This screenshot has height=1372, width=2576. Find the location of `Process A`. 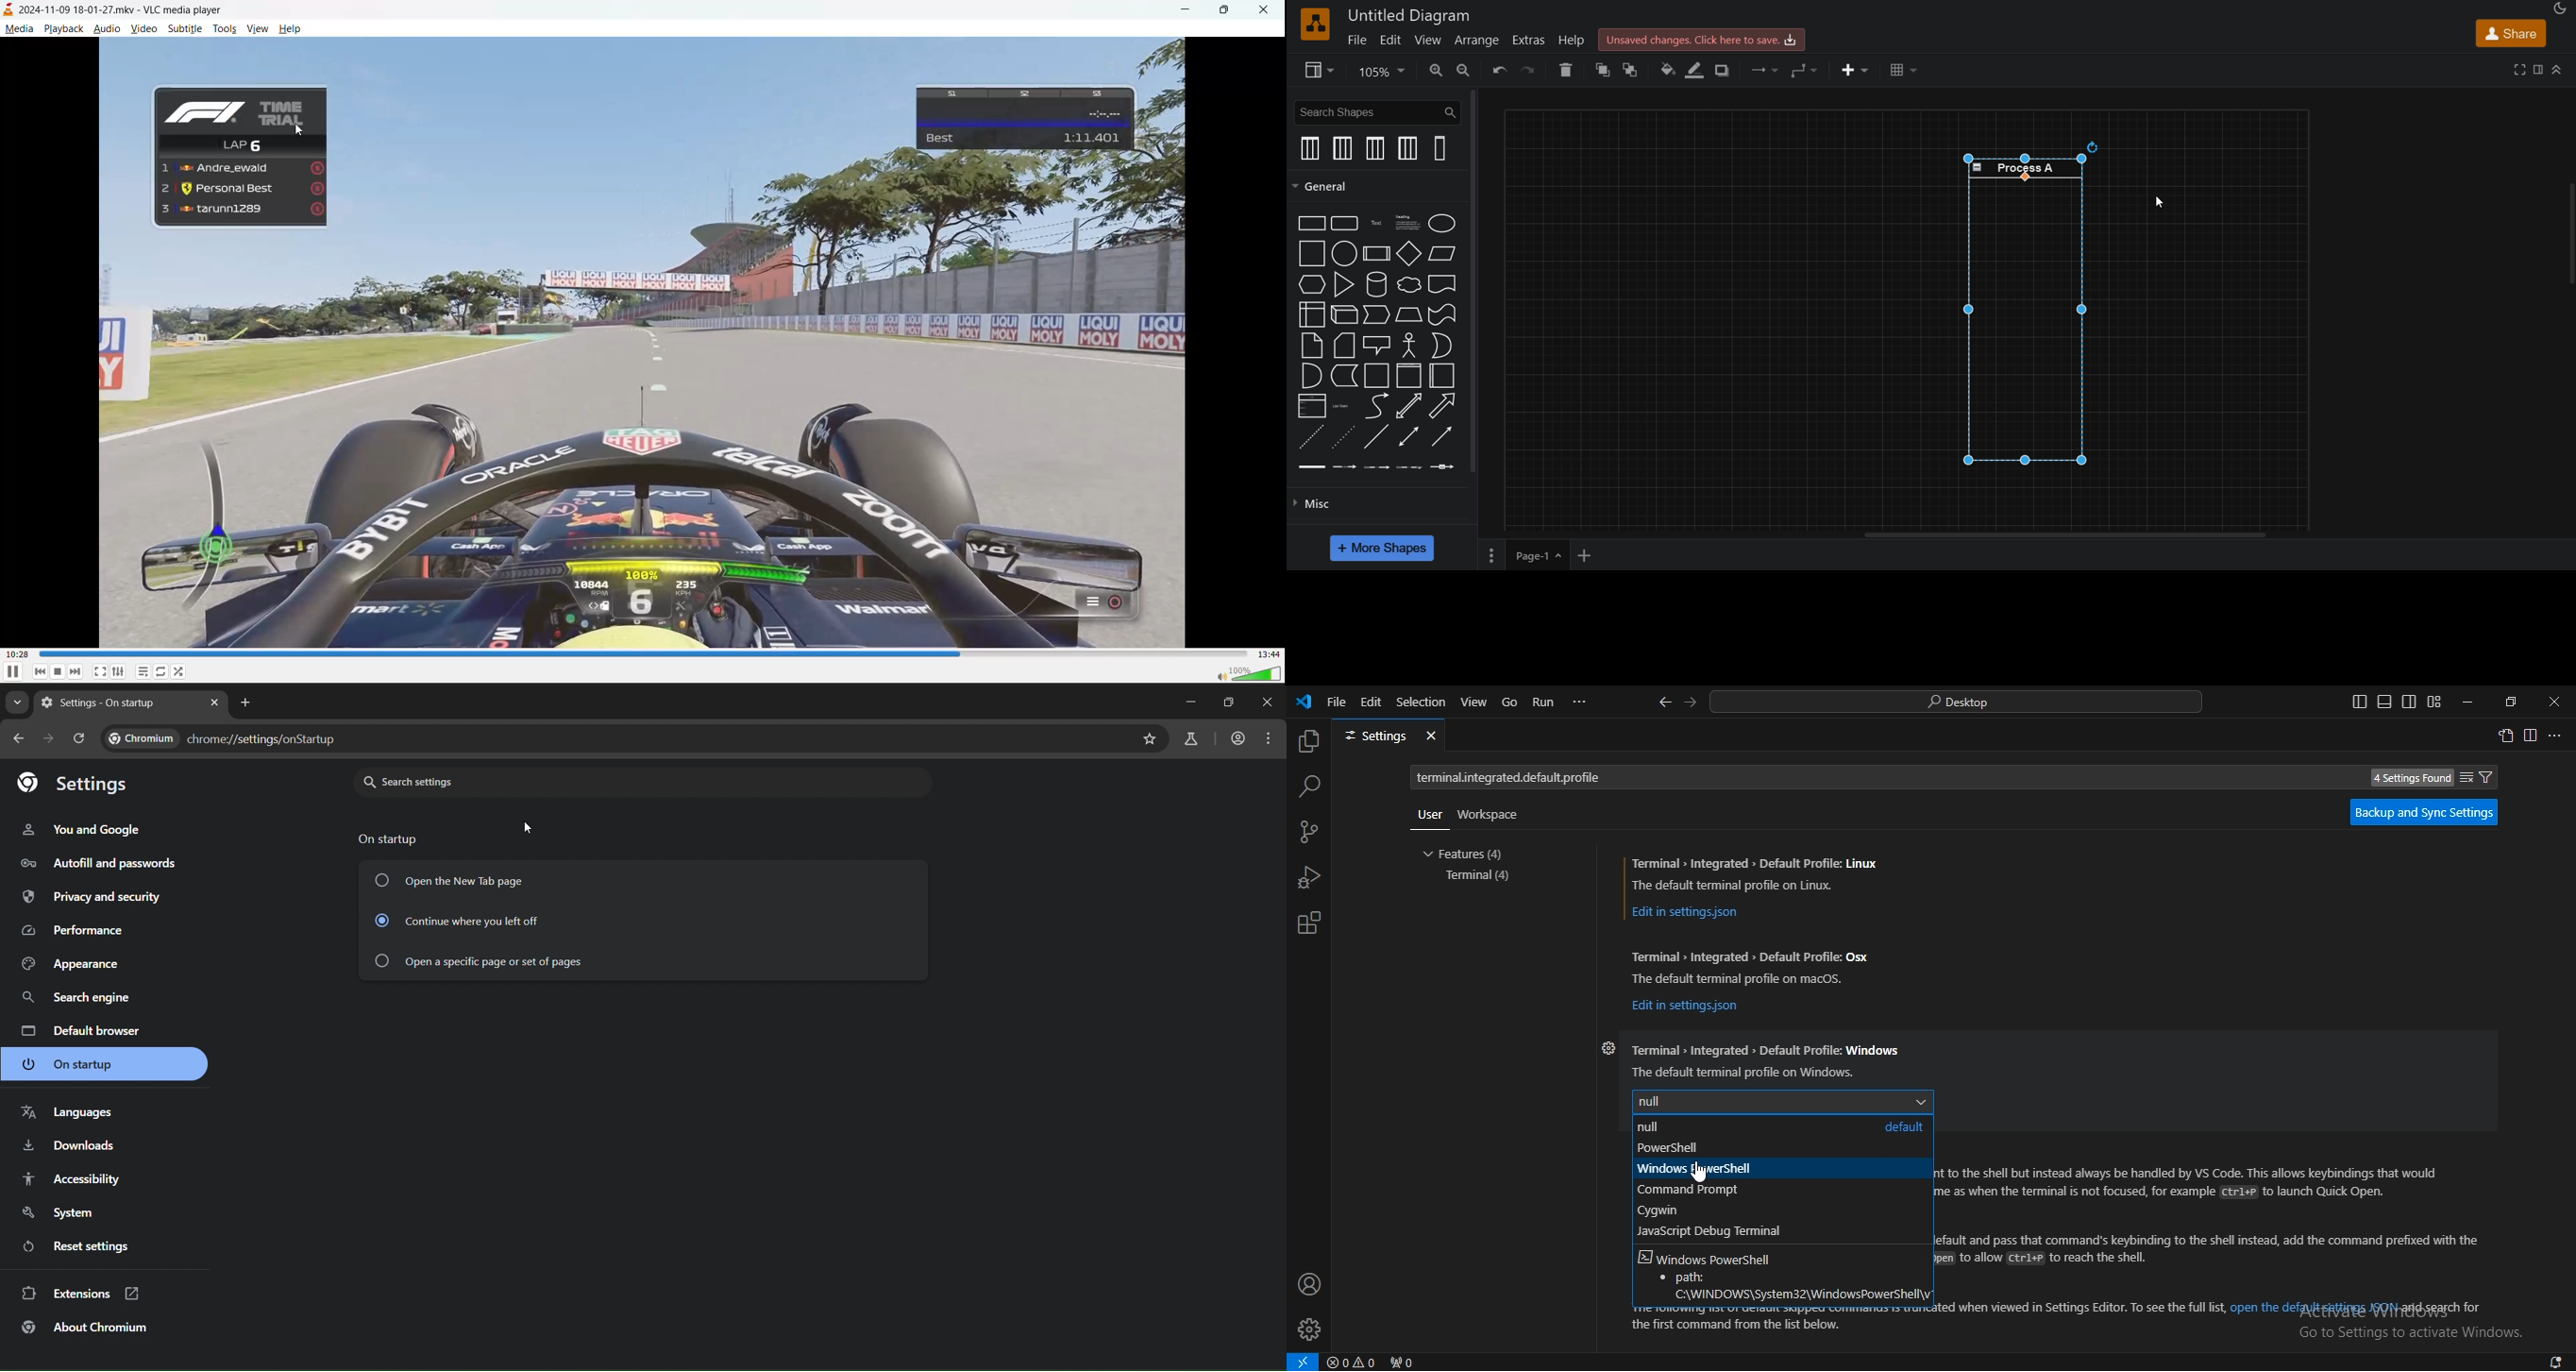

Process A is located at coordinates (2025, 169).